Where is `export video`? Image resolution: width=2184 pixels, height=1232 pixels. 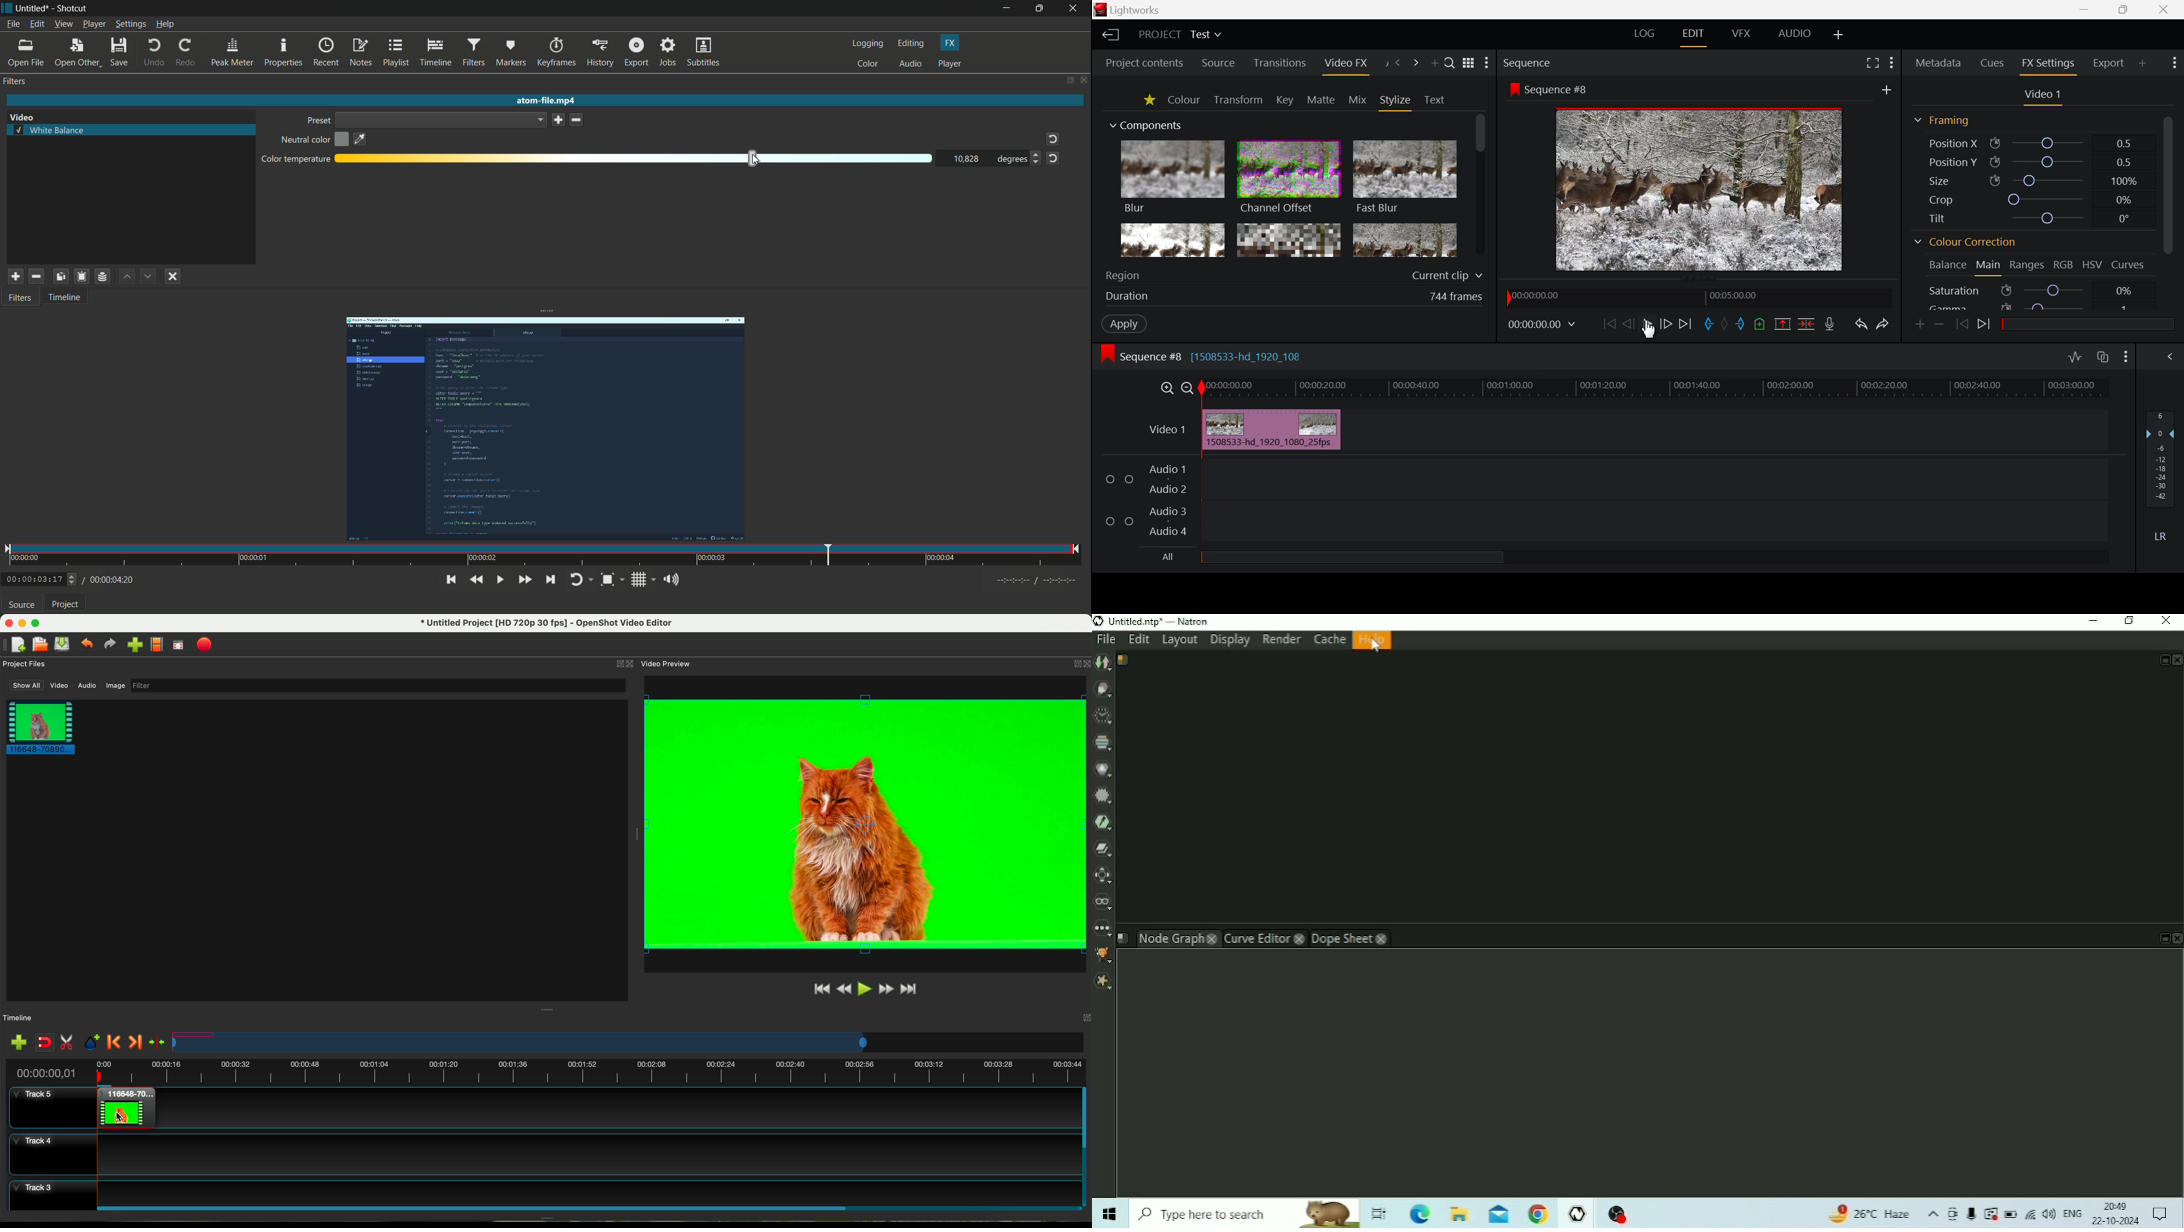
export video is located at coordinates (204, 645).